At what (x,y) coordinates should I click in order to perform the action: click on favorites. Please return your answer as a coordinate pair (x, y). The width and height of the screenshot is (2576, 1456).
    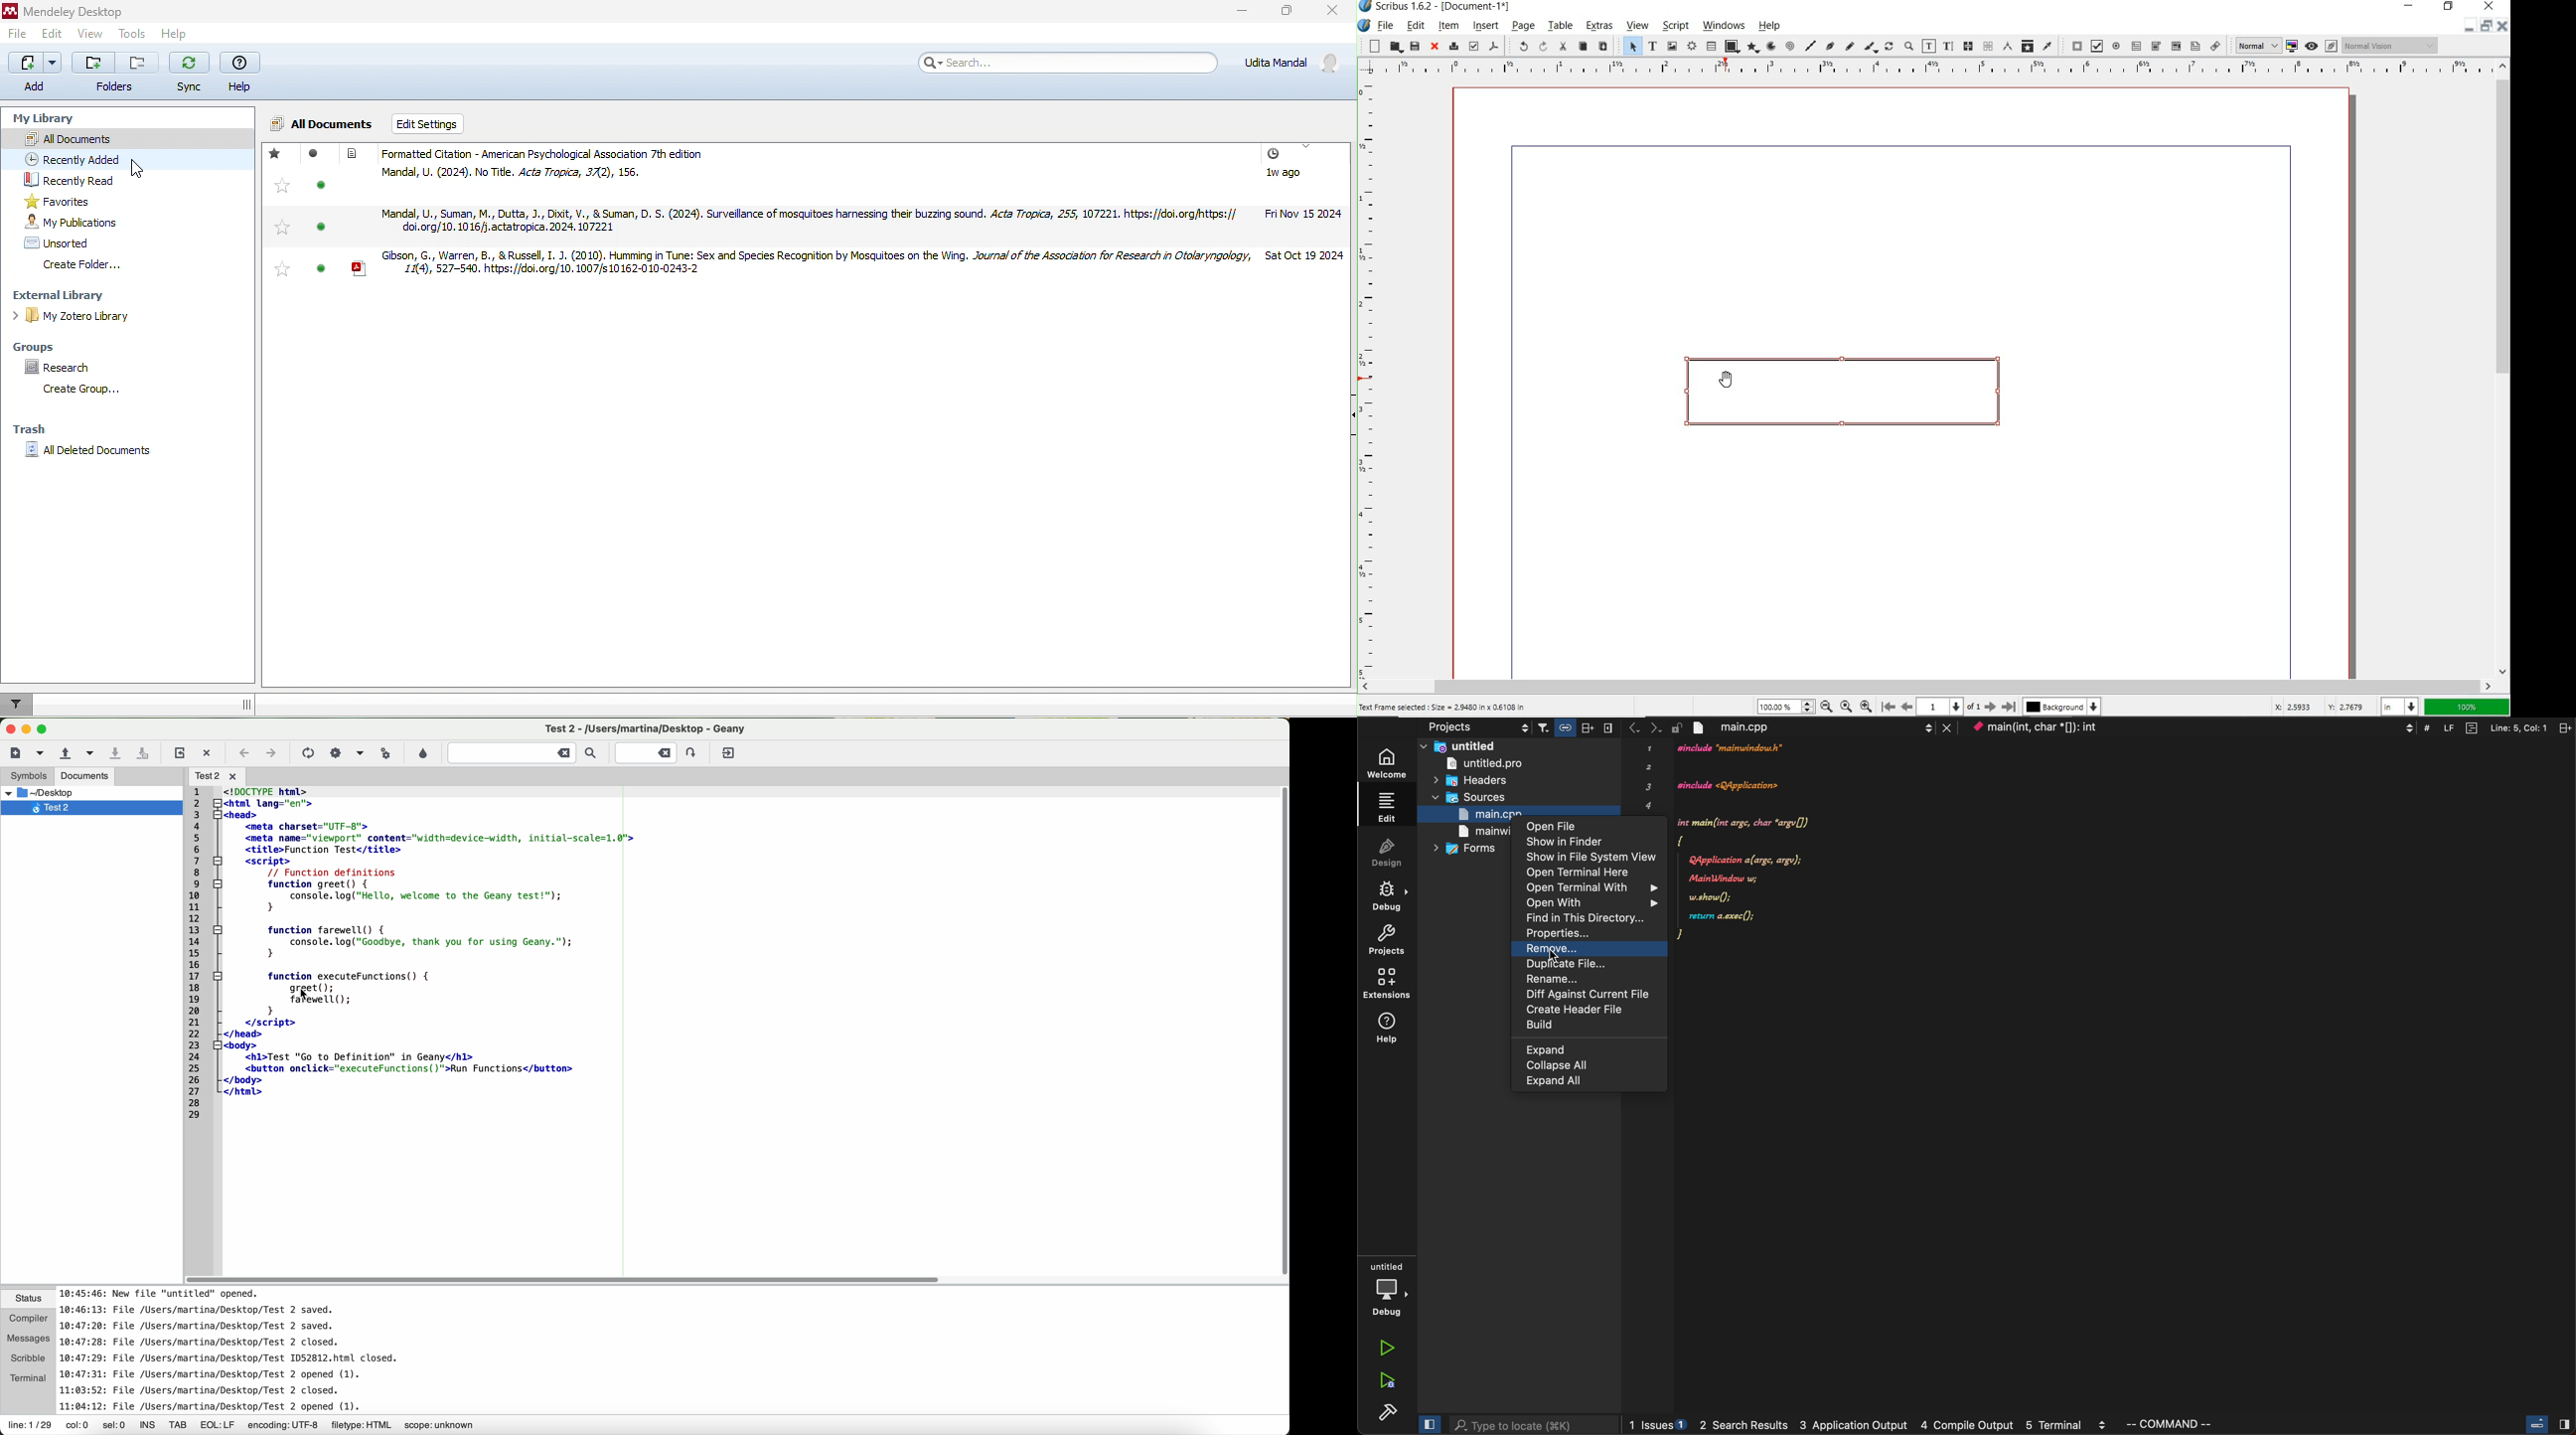
    Looking at the image, I should click on (67, 201).